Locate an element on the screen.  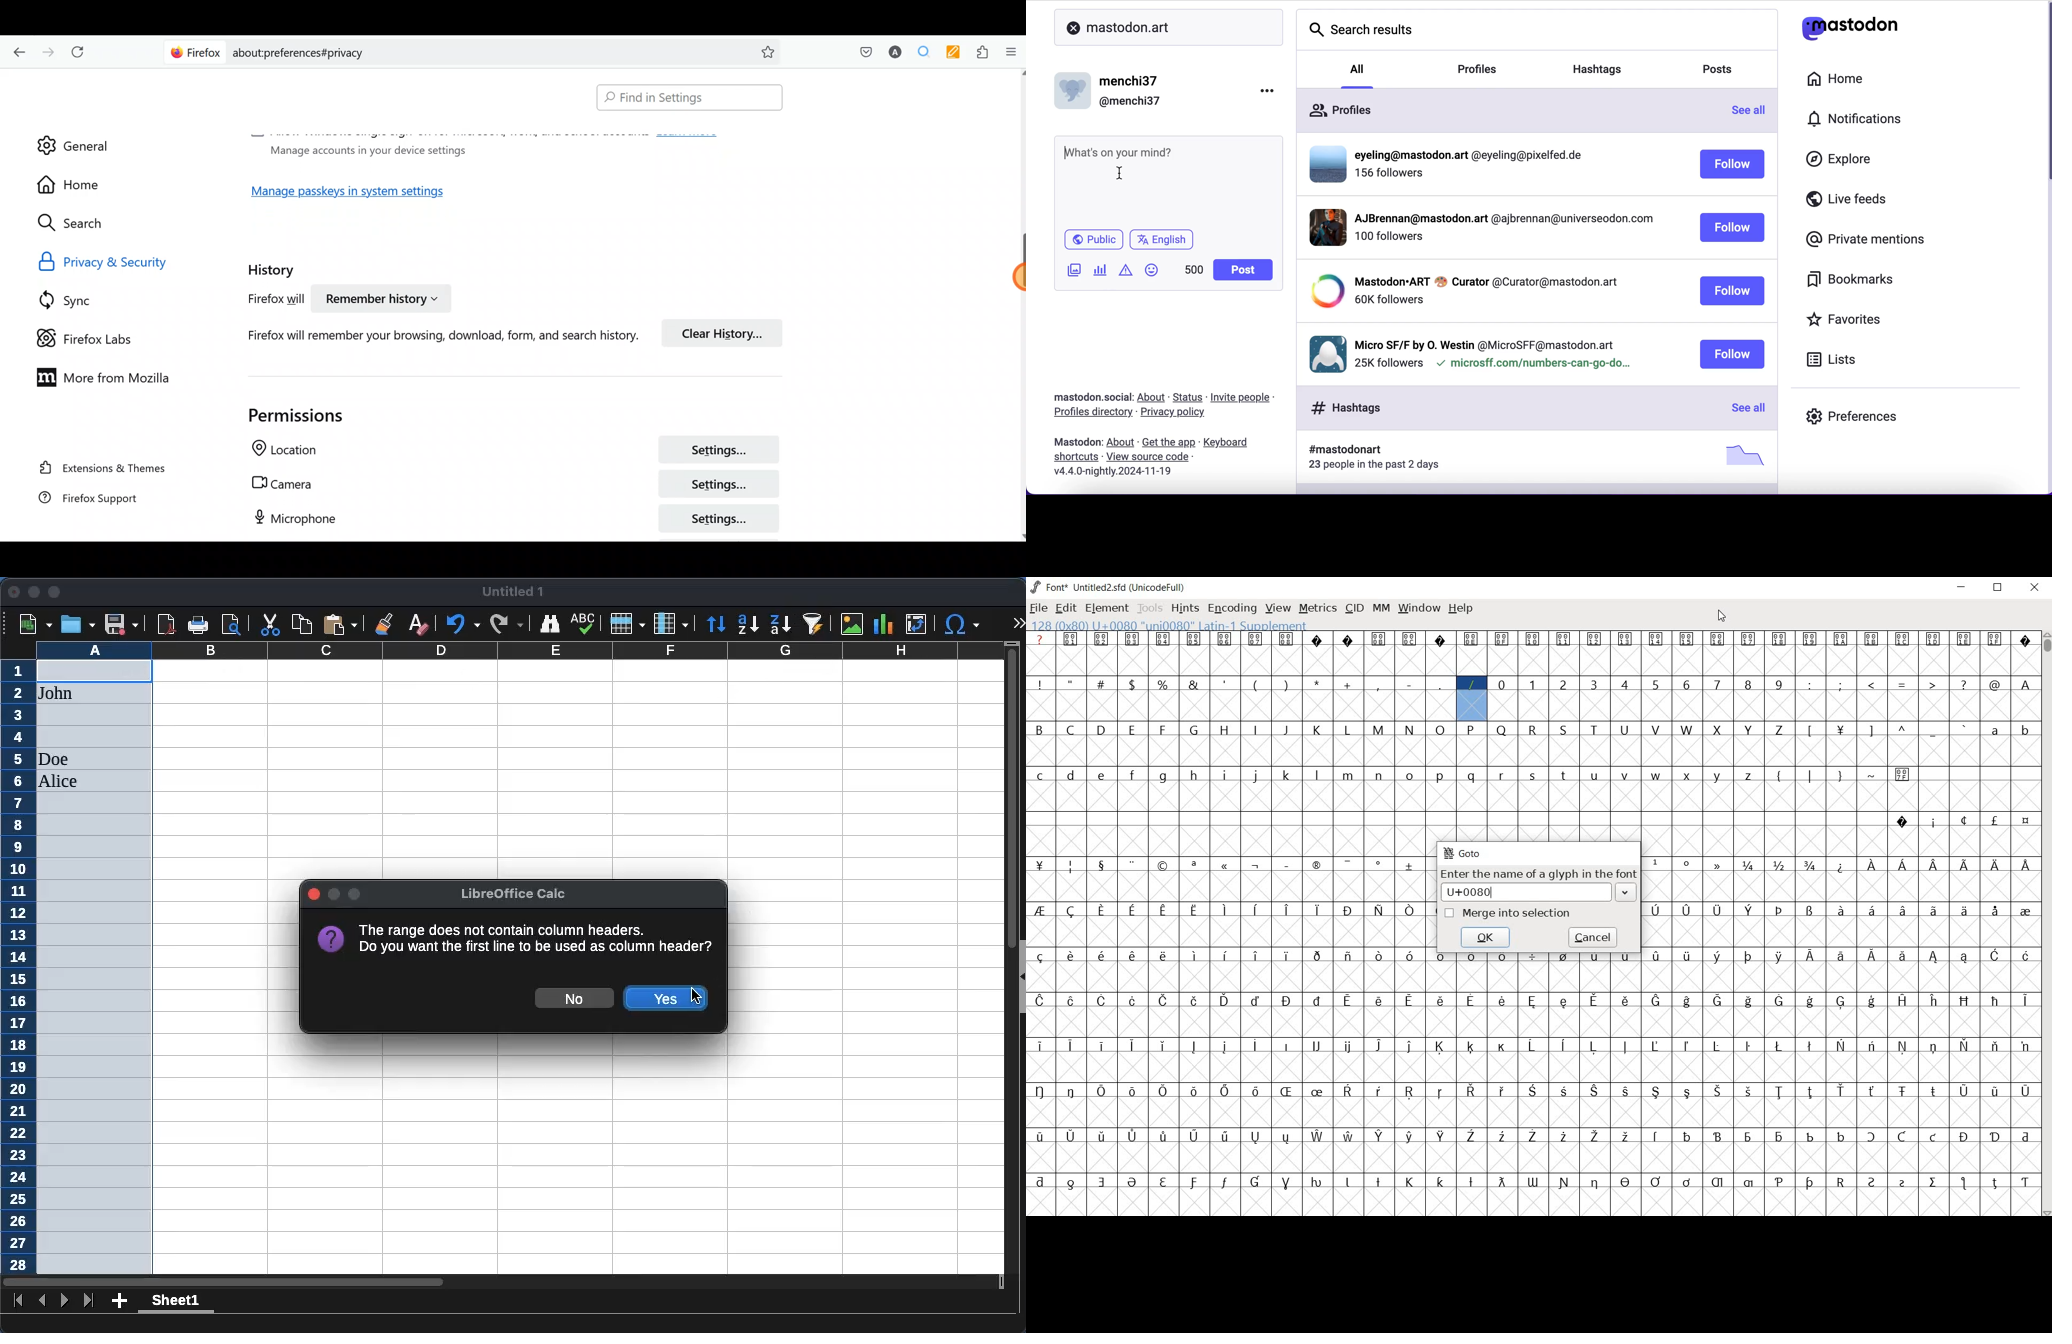
glyph is located at coordinates (2025, 1048).